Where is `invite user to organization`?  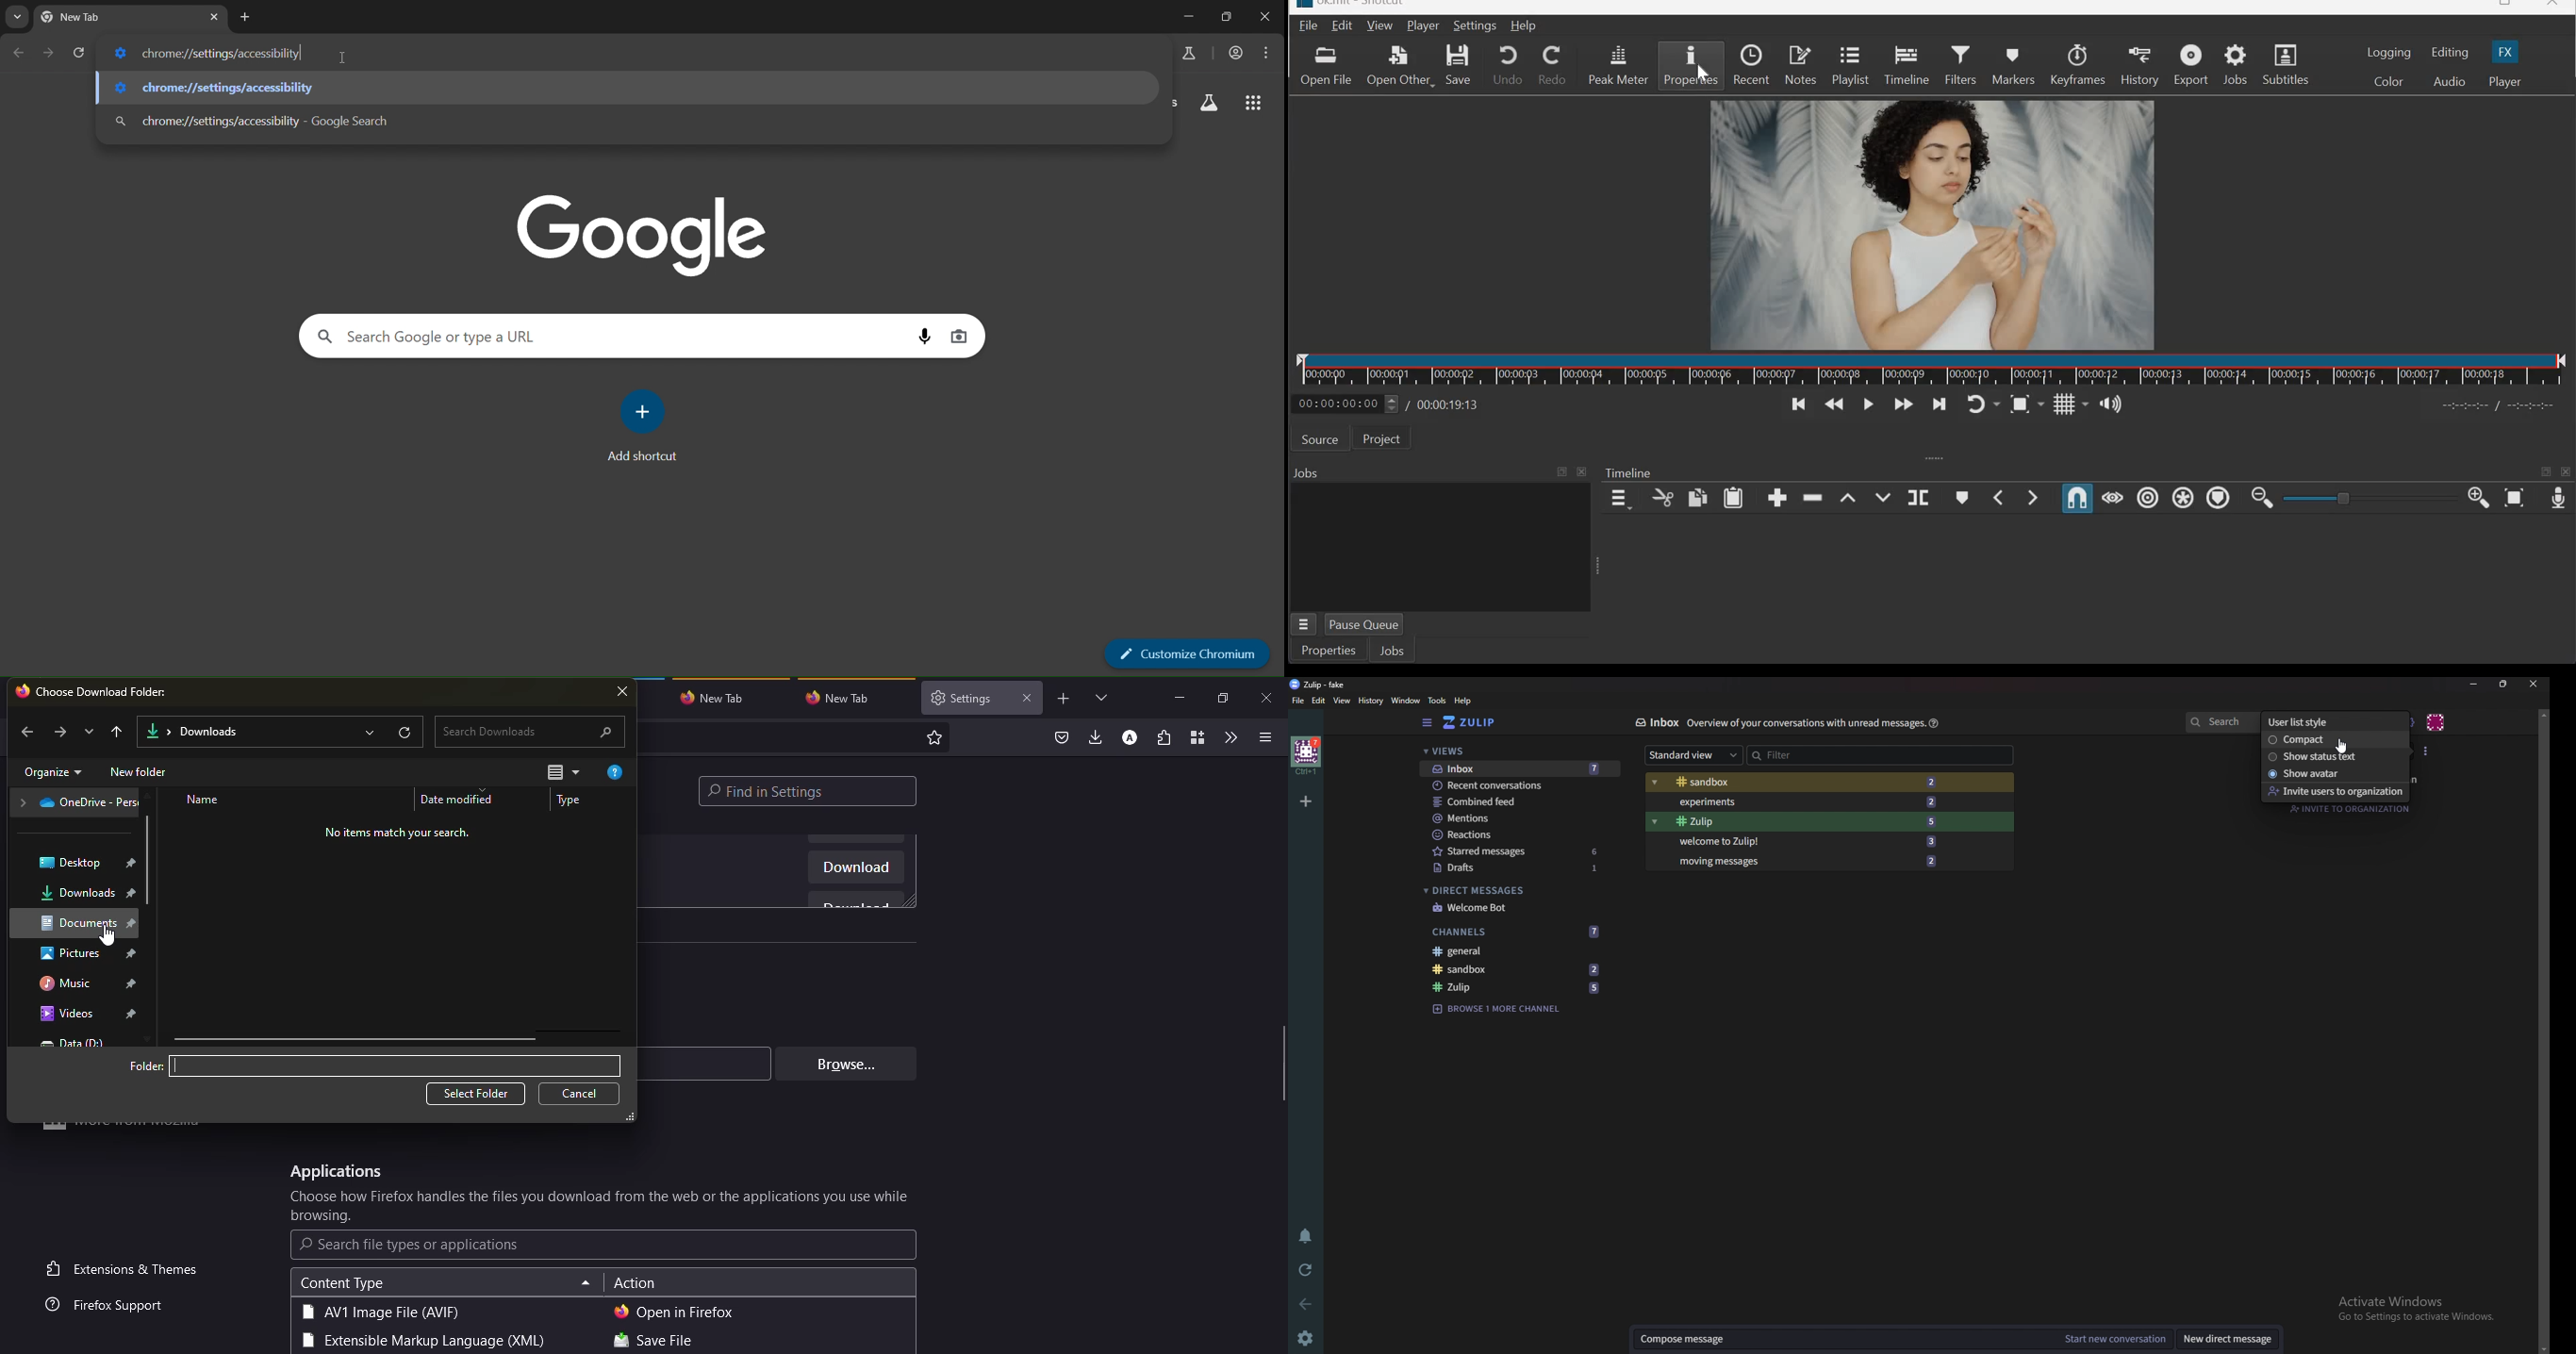 invite user to organization is located at coordinates (2335, 791).